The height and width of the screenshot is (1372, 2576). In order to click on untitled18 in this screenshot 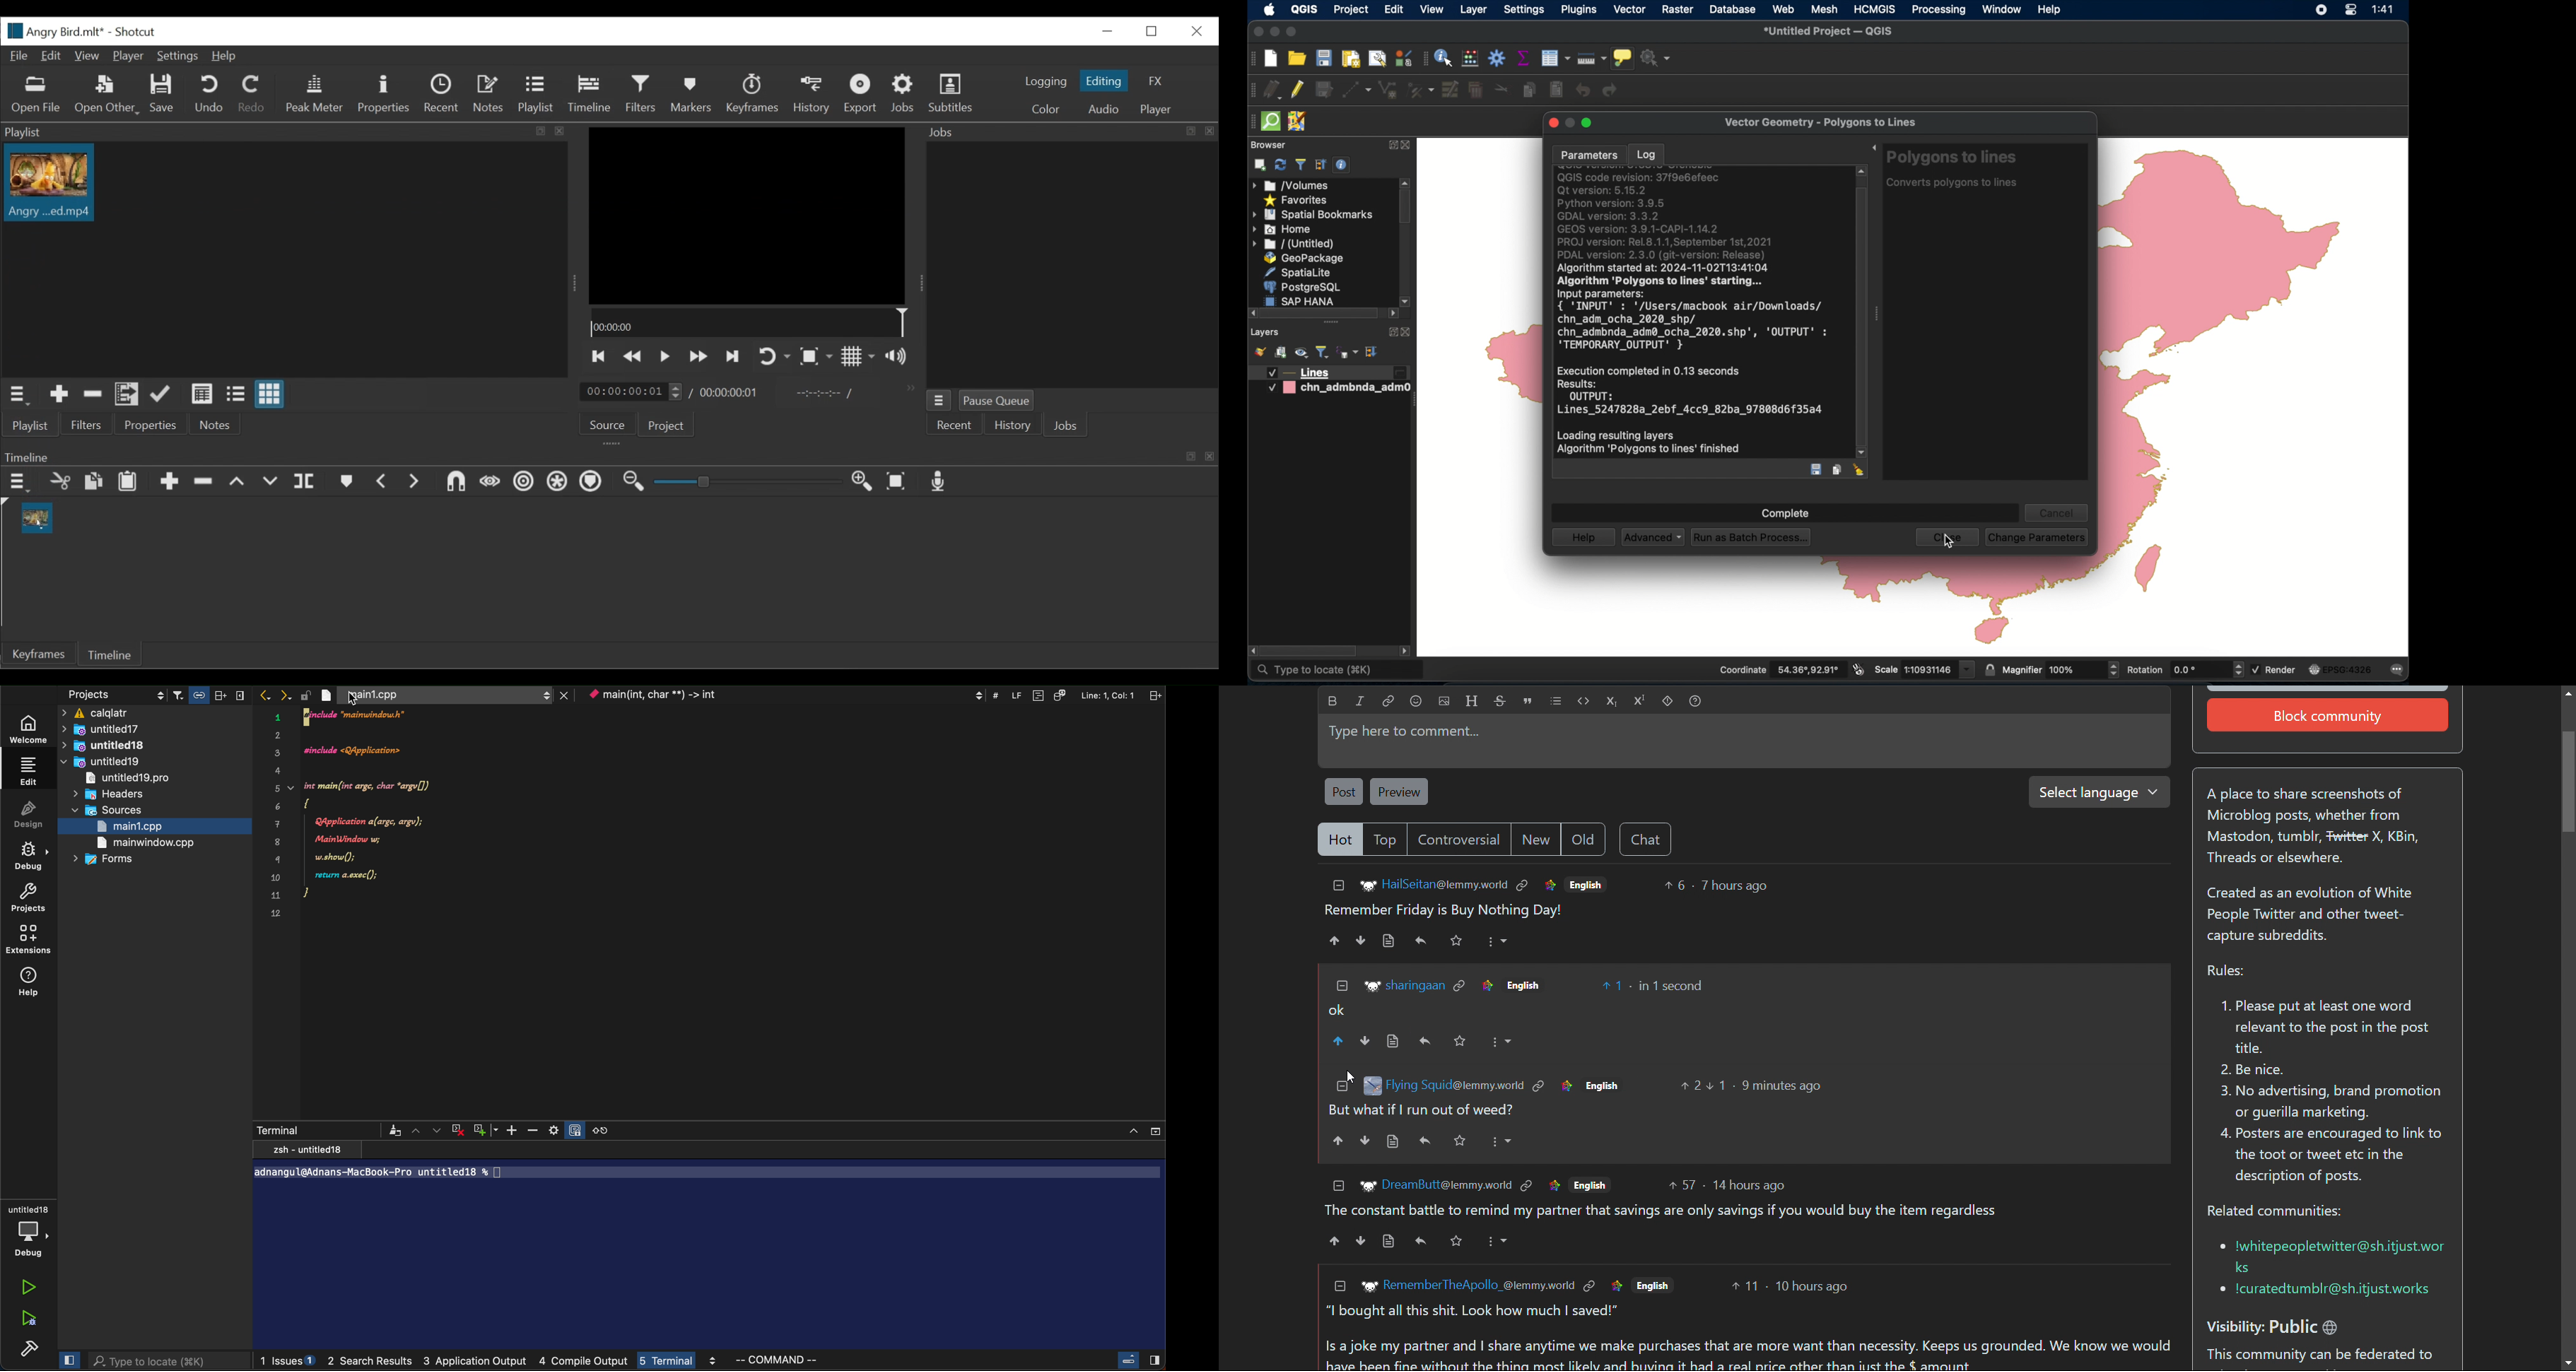, I will do `click(107, 745)`.